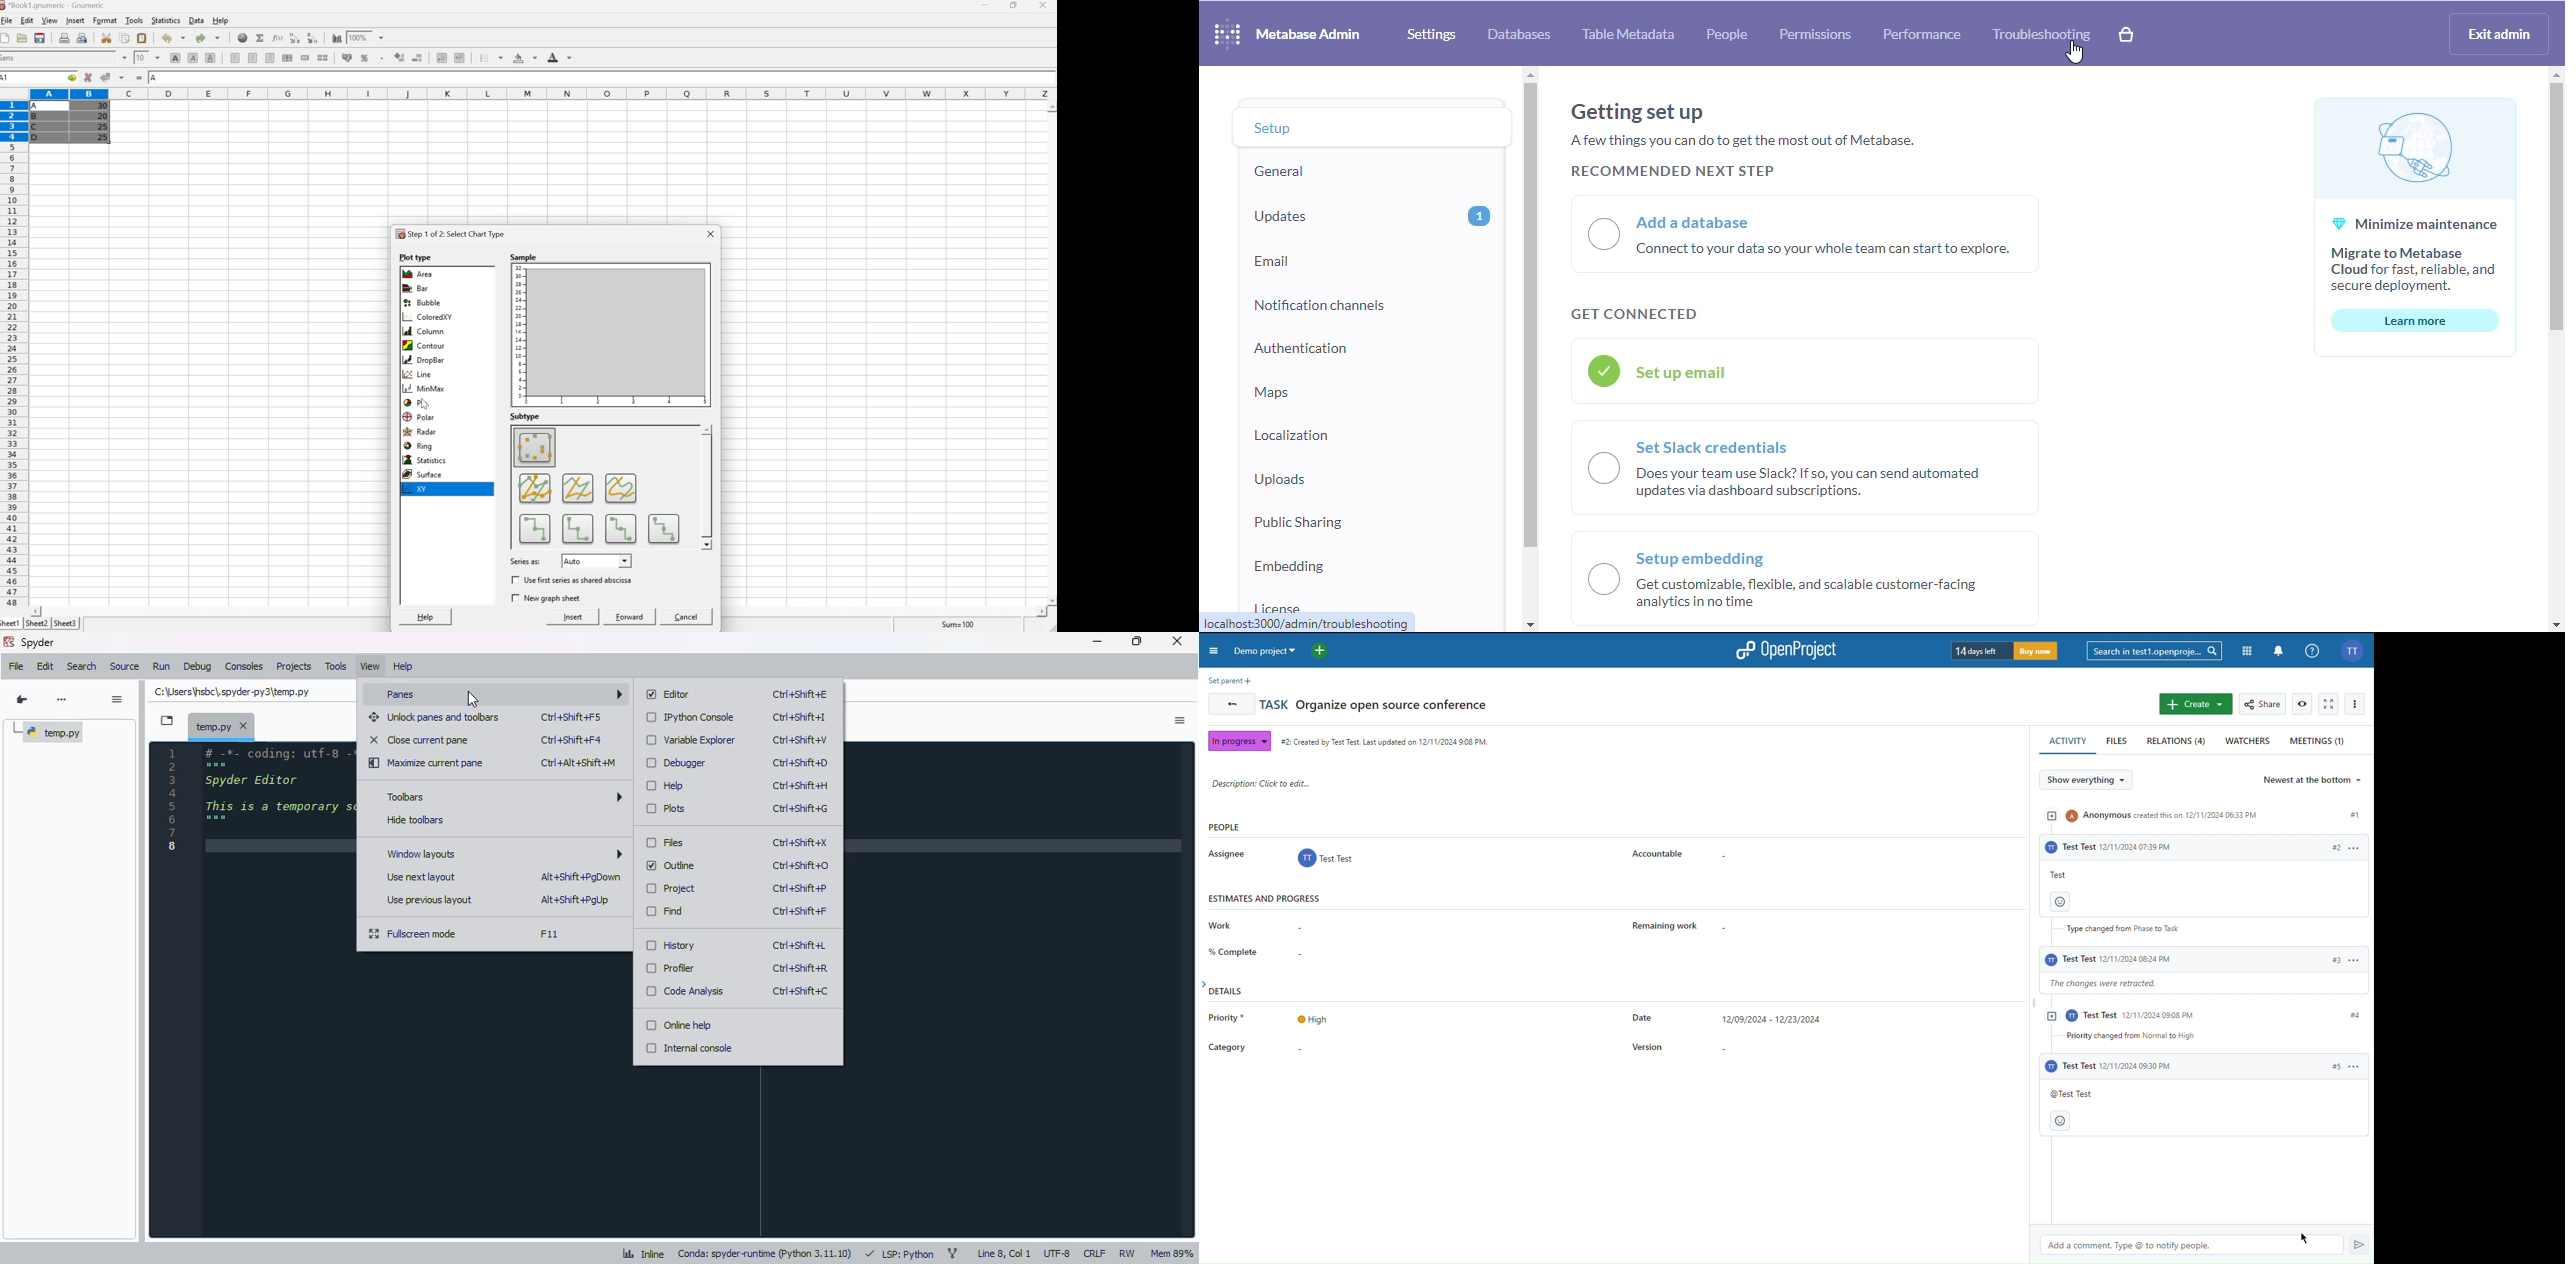 The height and width of the screenshot is (1288, 2576). What do you see at coordinates (644, 1253) in the screenshot?
I see `inline` at bounding box center [644, 1253].